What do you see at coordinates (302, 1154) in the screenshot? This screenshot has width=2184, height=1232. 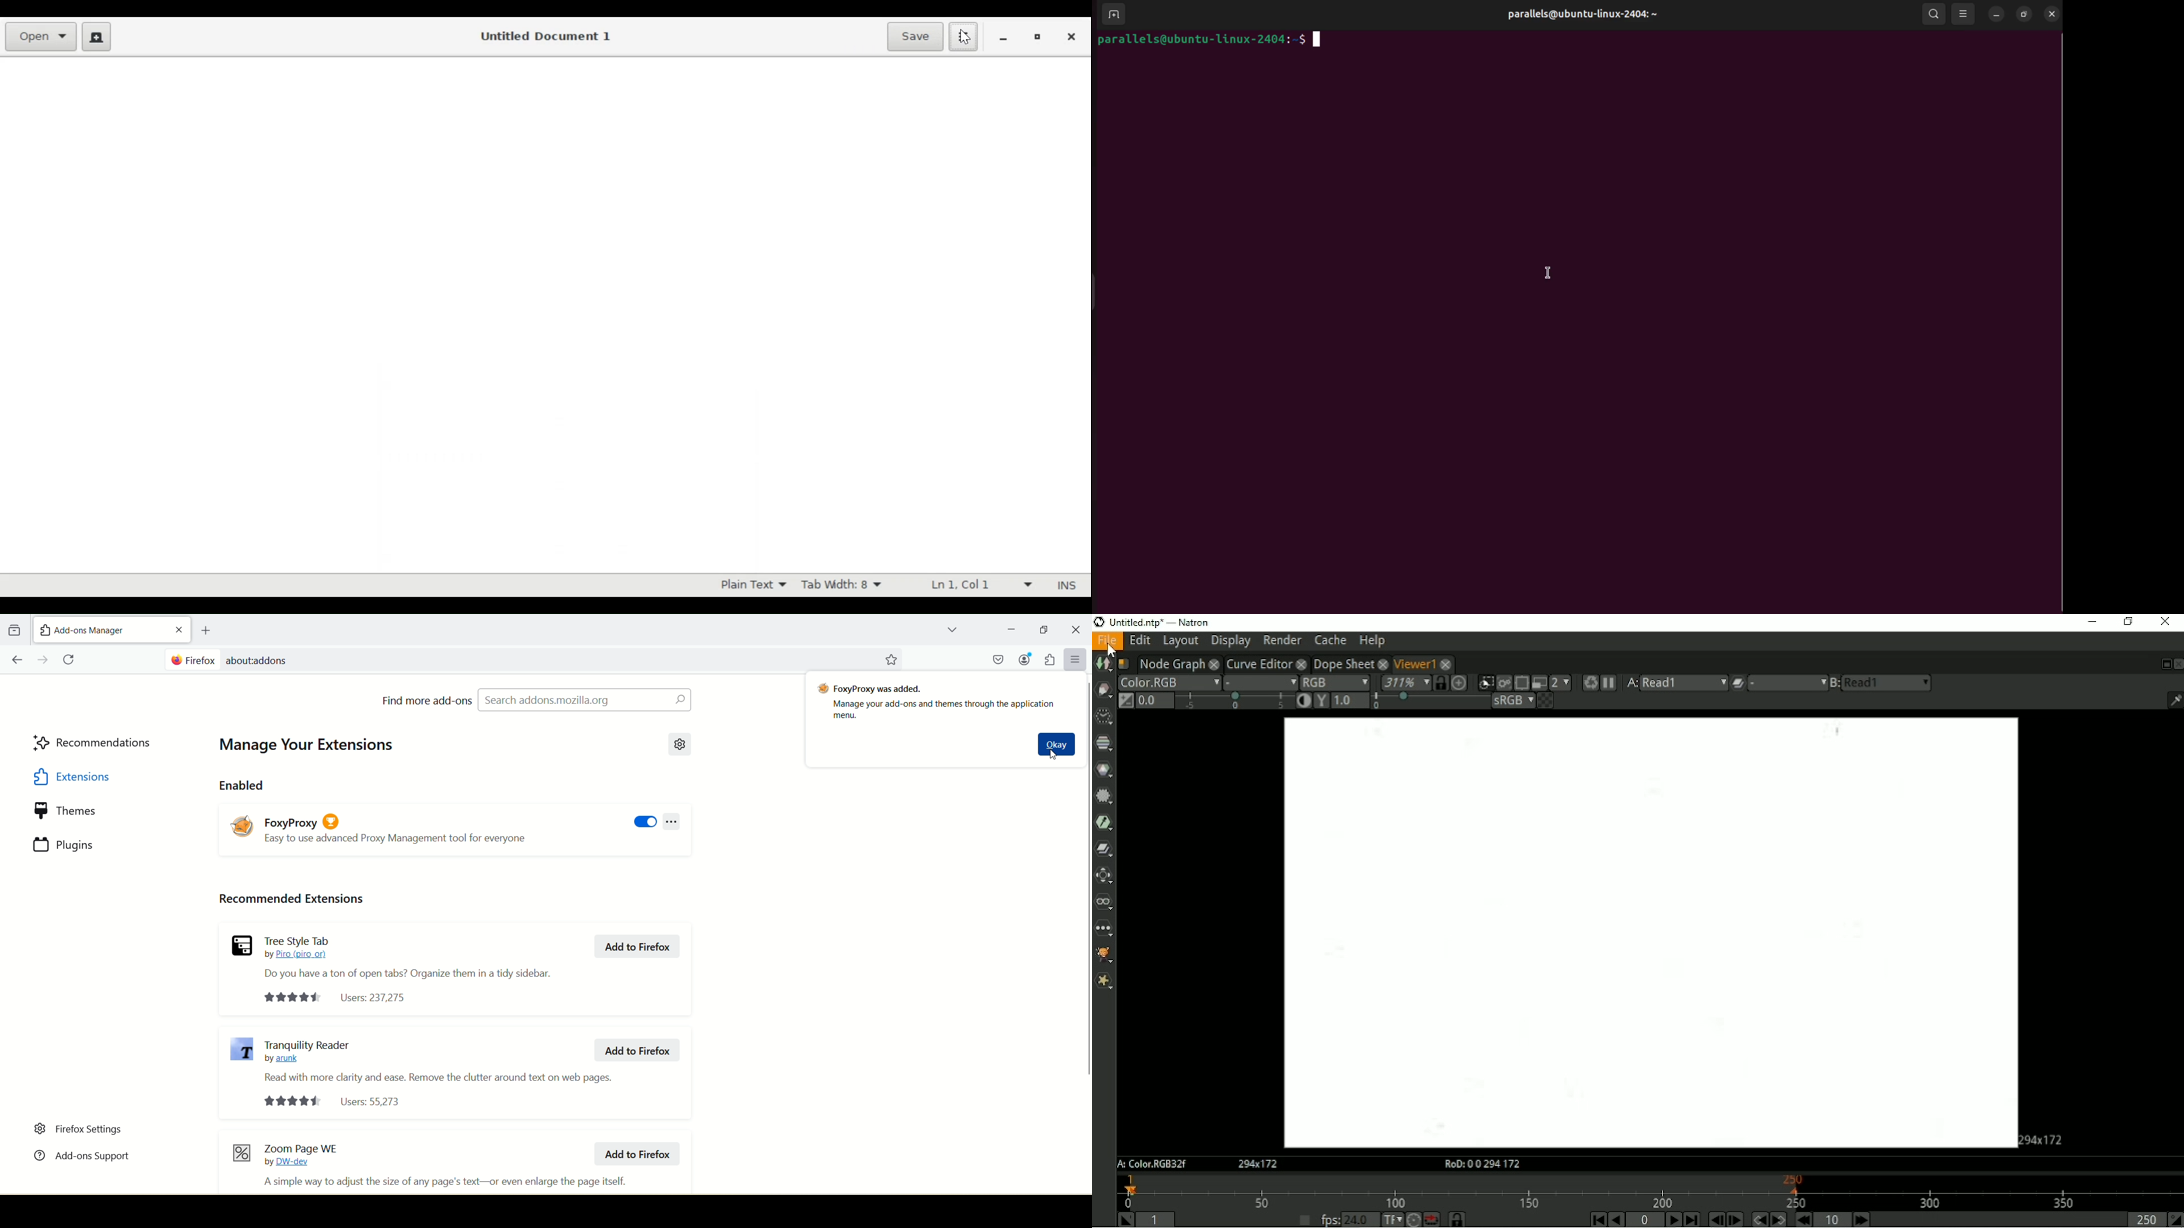 I see `Zoom Page WE
by DW-dev` at bounding box center [302, 1154].